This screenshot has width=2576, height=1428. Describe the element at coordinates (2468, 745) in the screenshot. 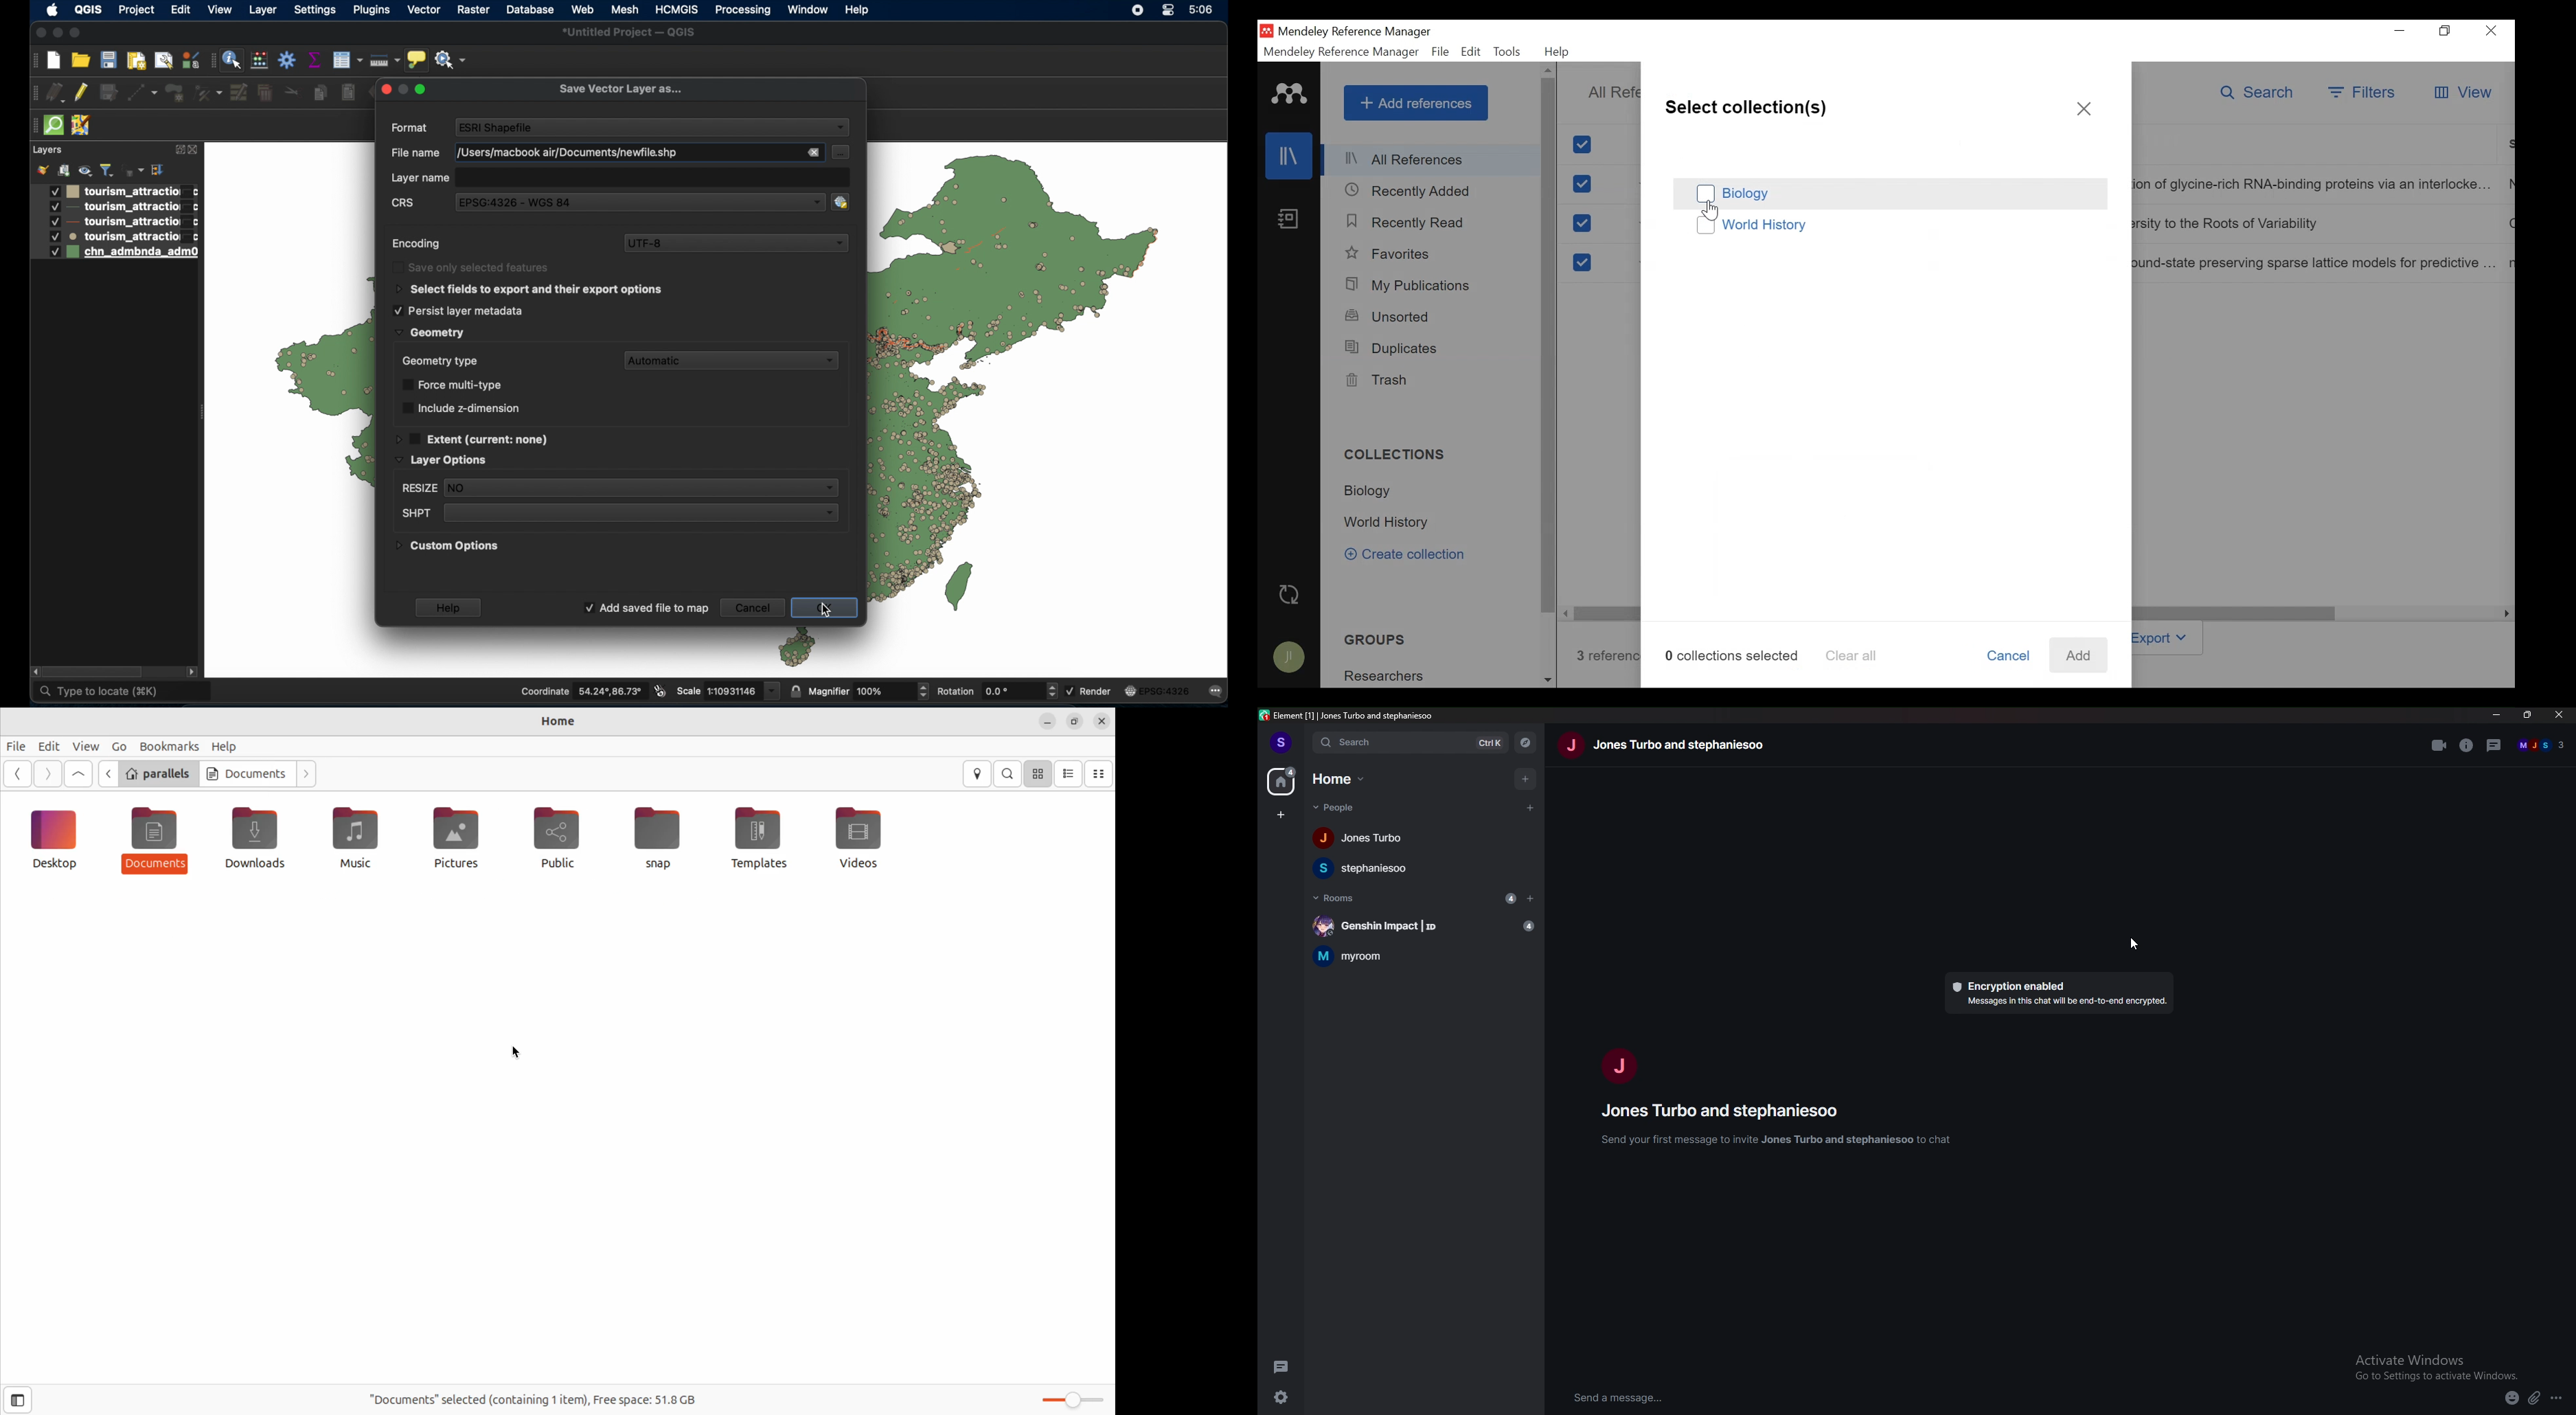

I see `info` at that location.